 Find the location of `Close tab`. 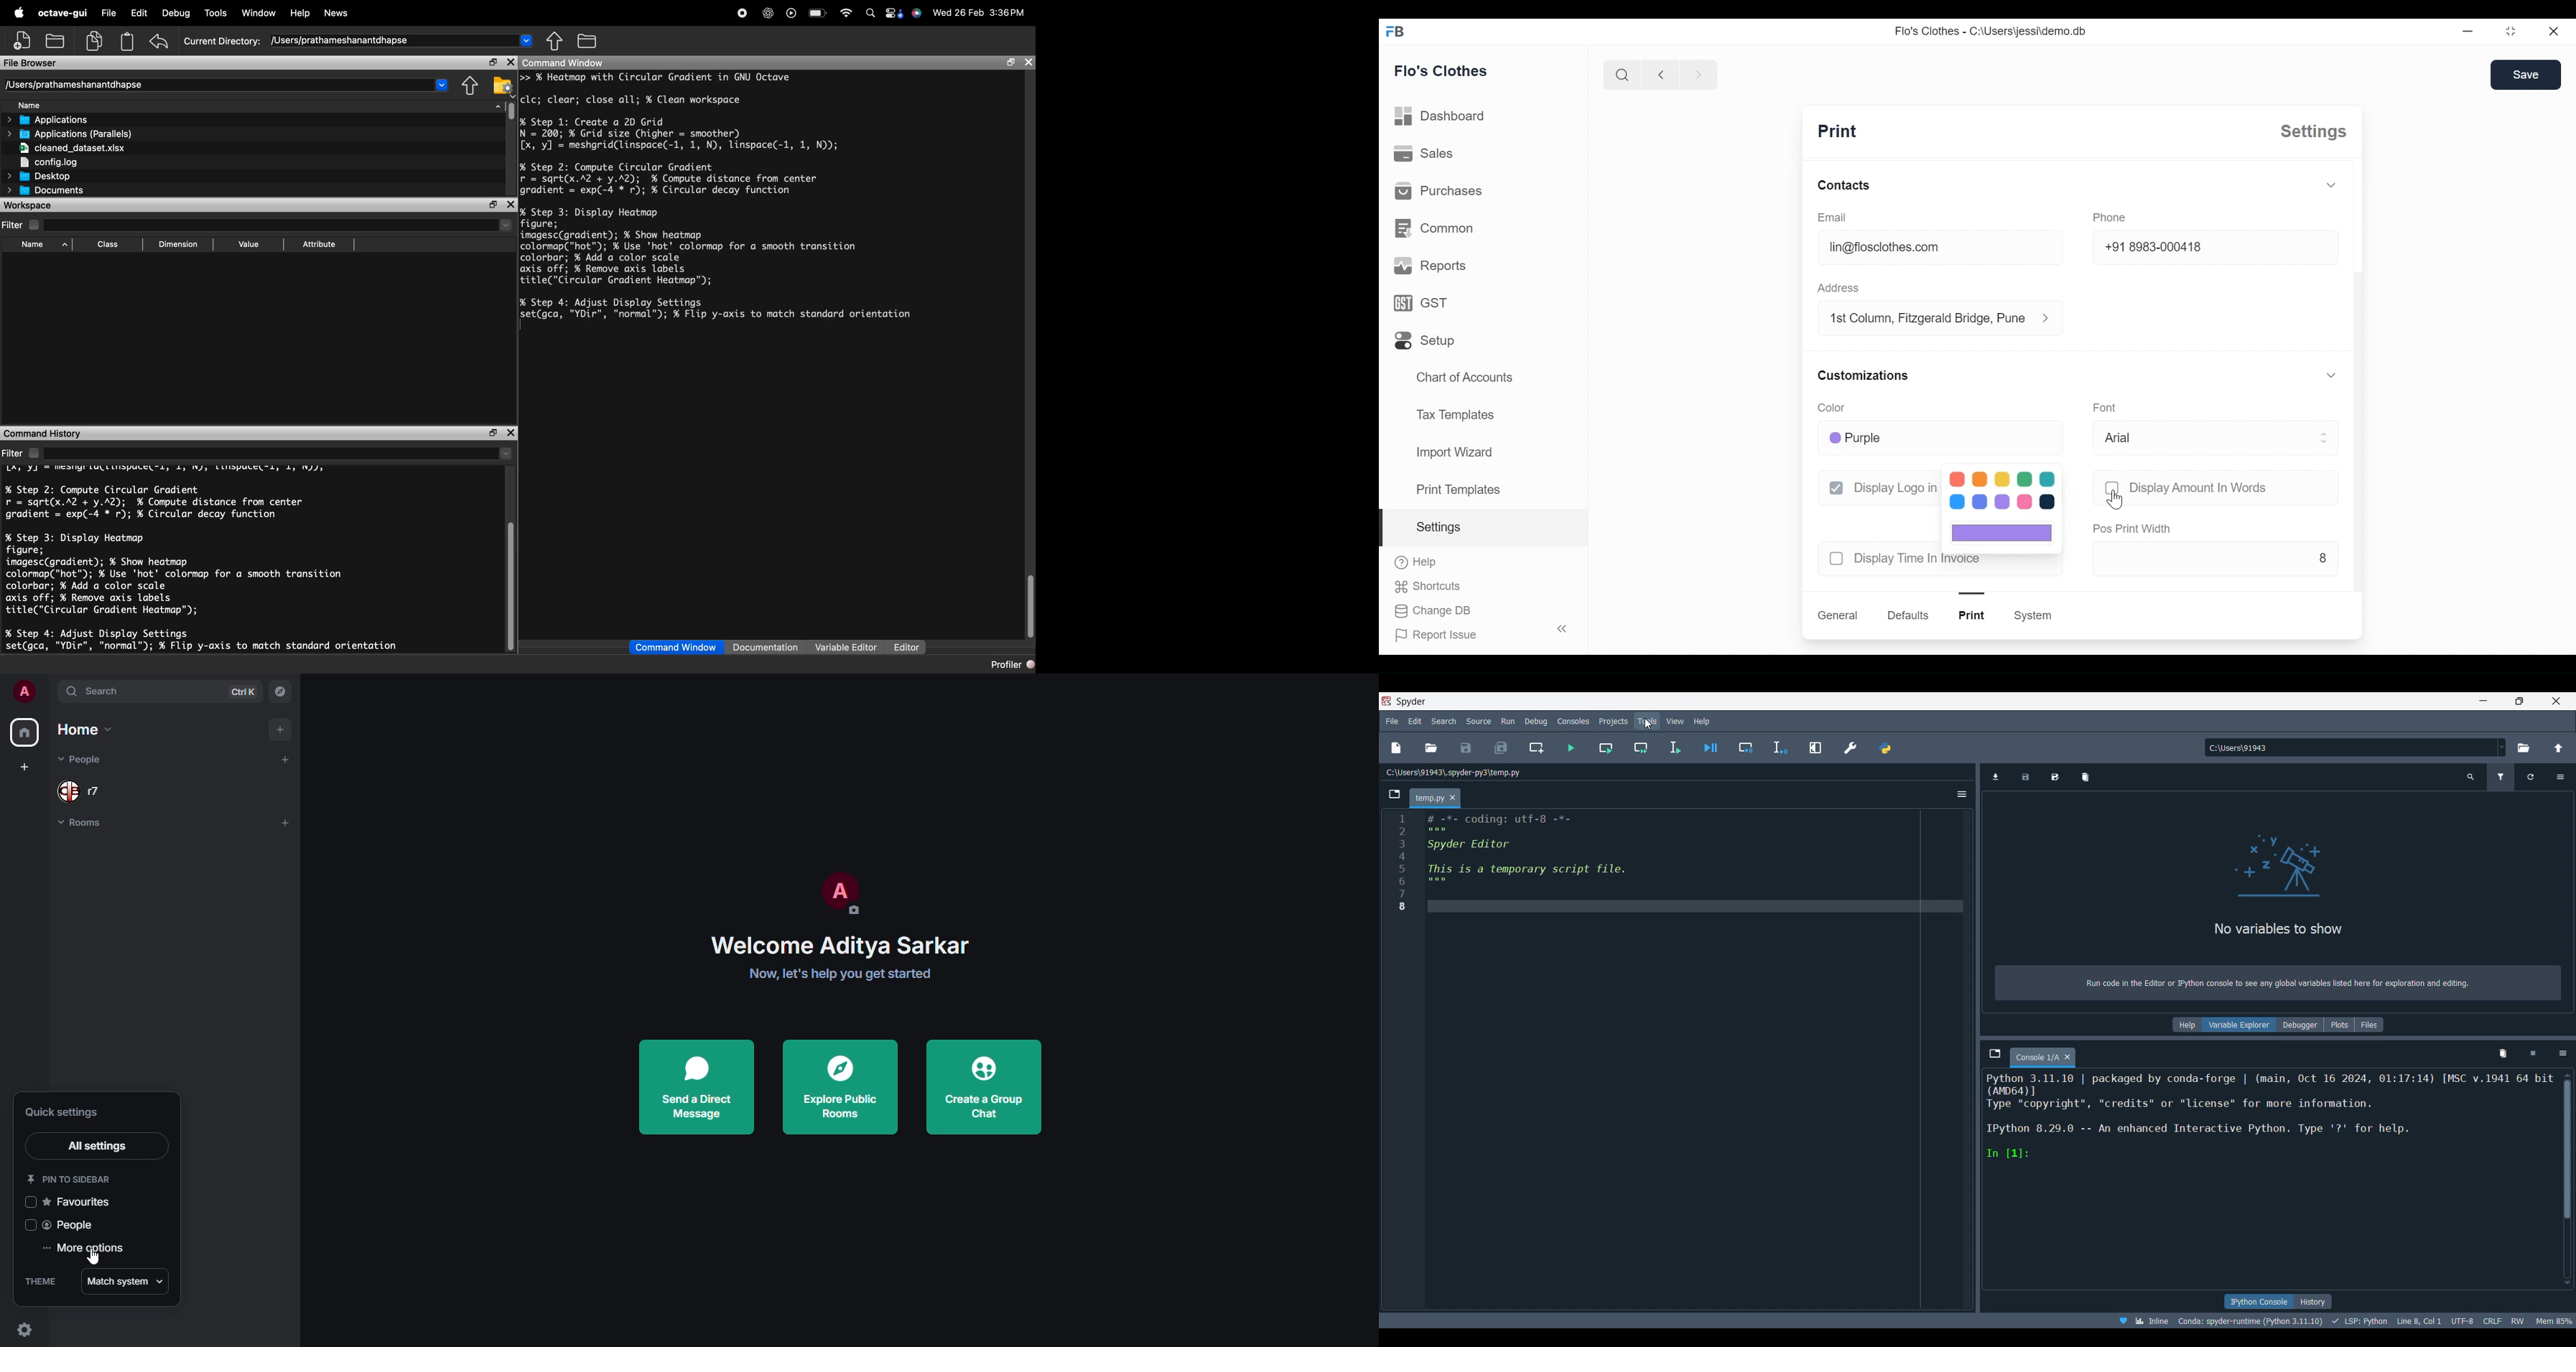

Close tab is located at coordinates (1452, 797).